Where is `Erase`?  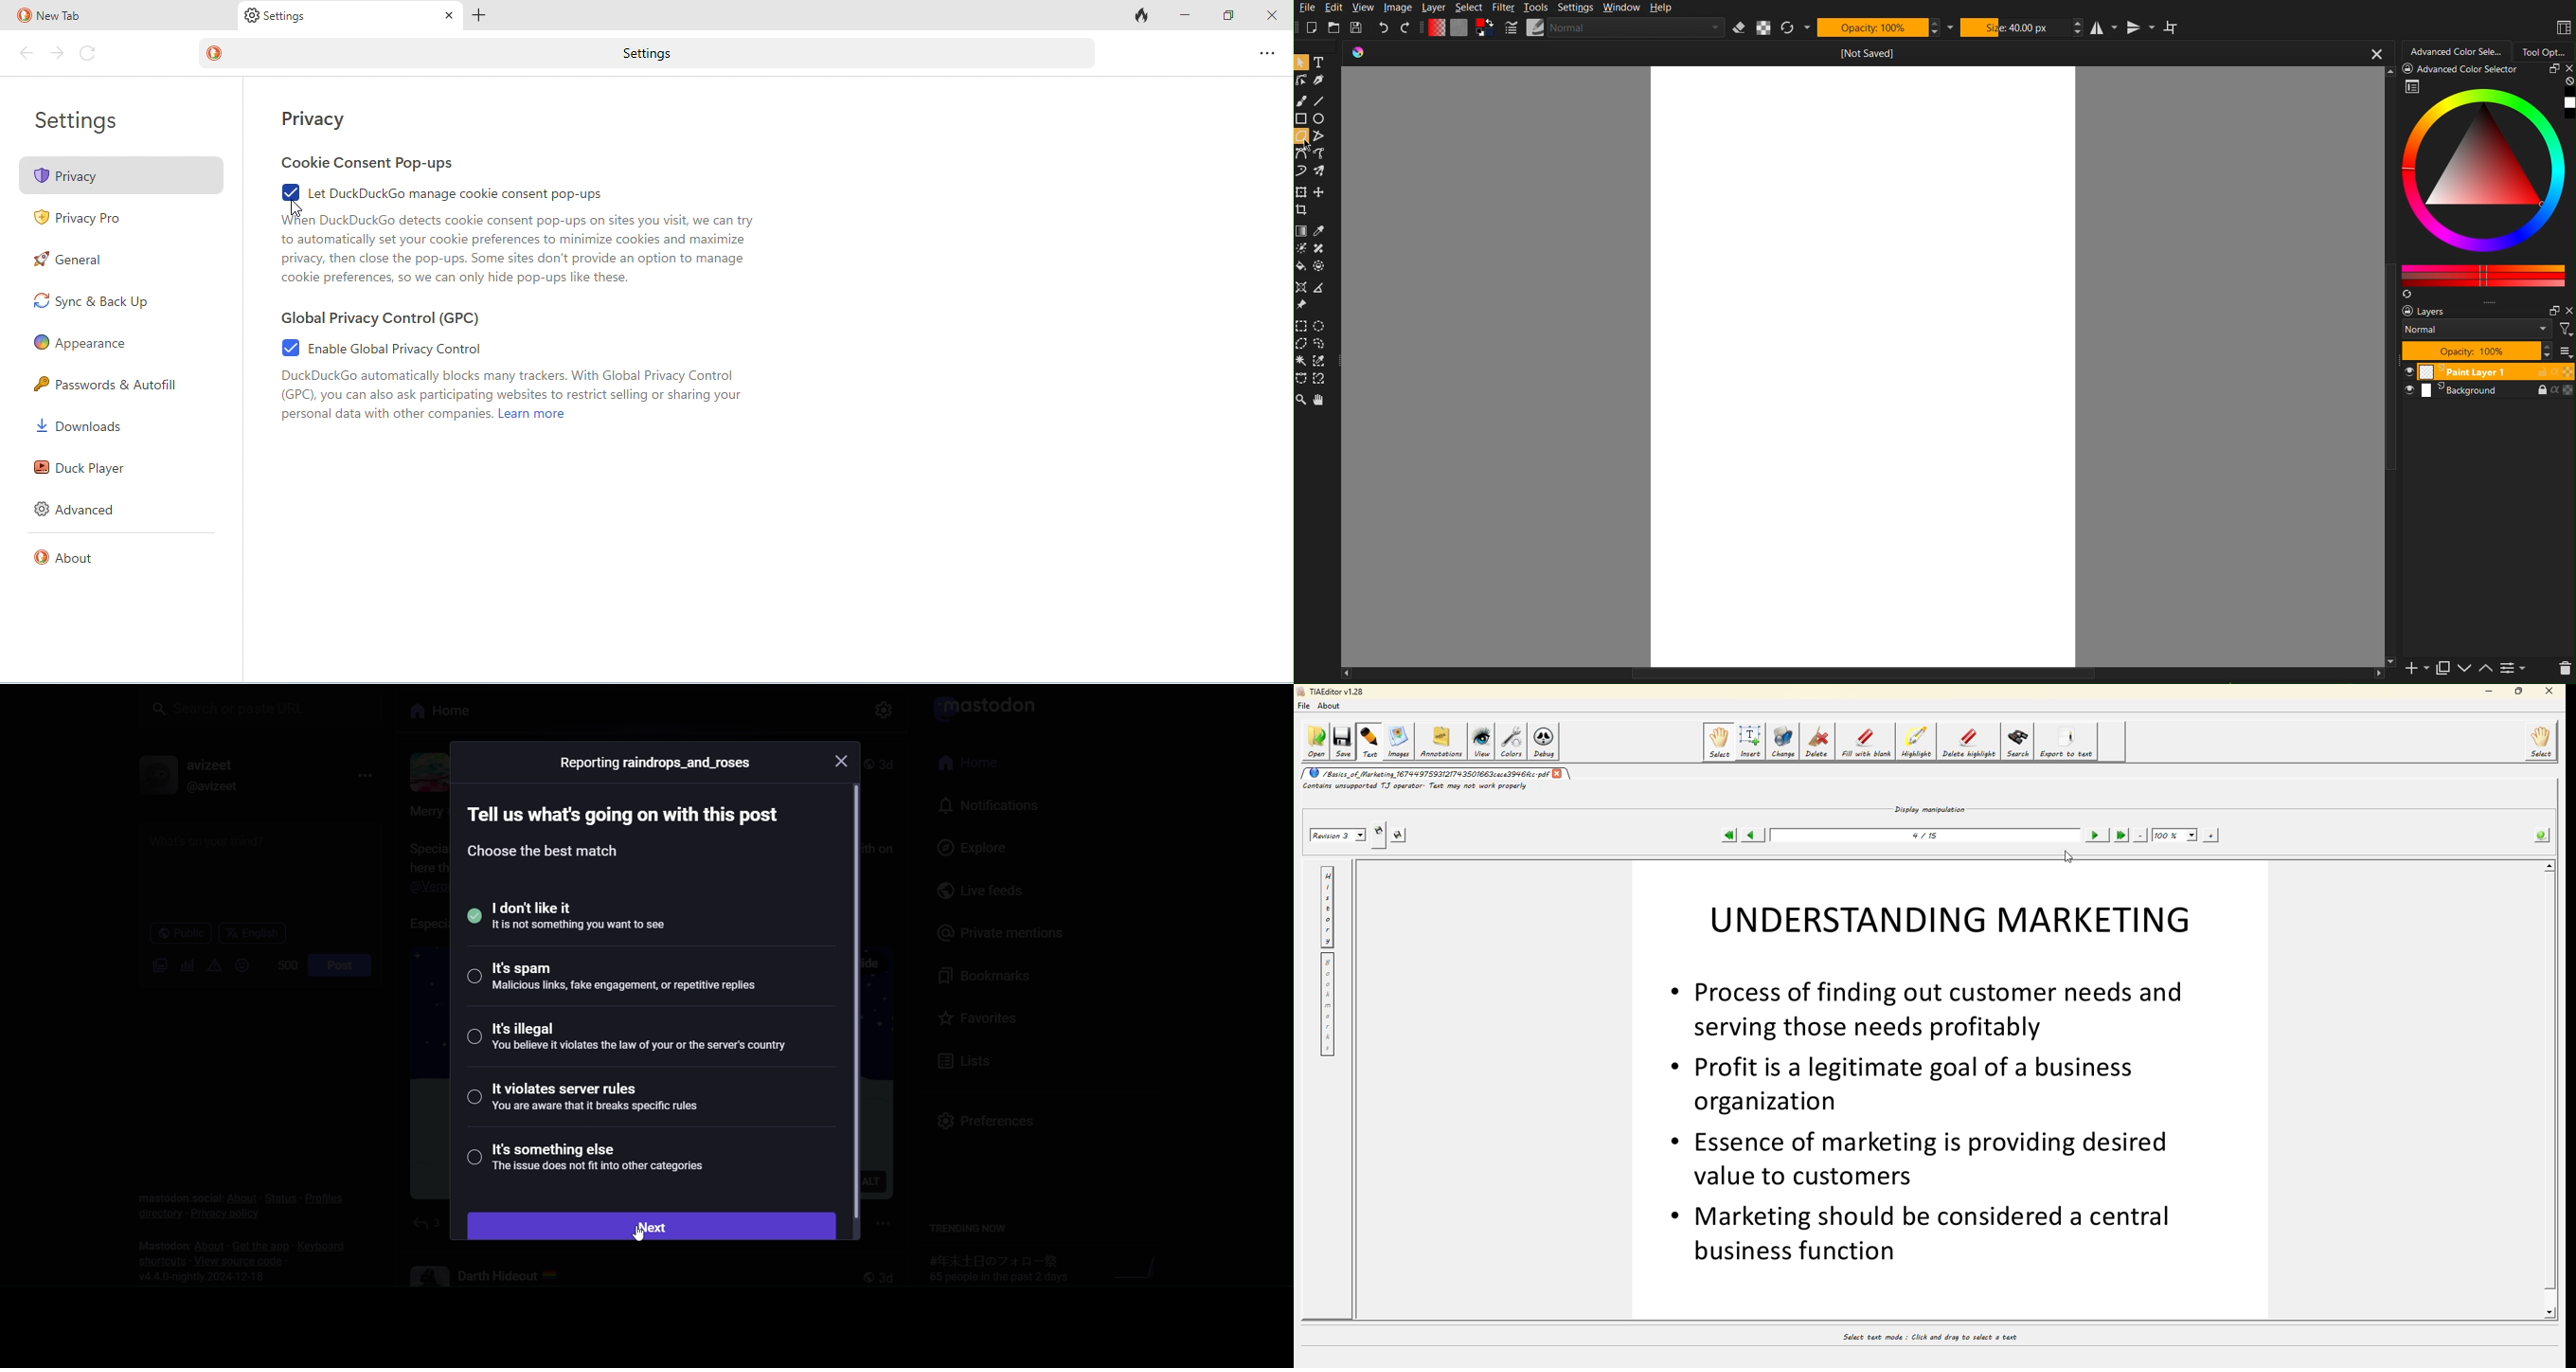 Erase is located at coordinates (1739, 28).